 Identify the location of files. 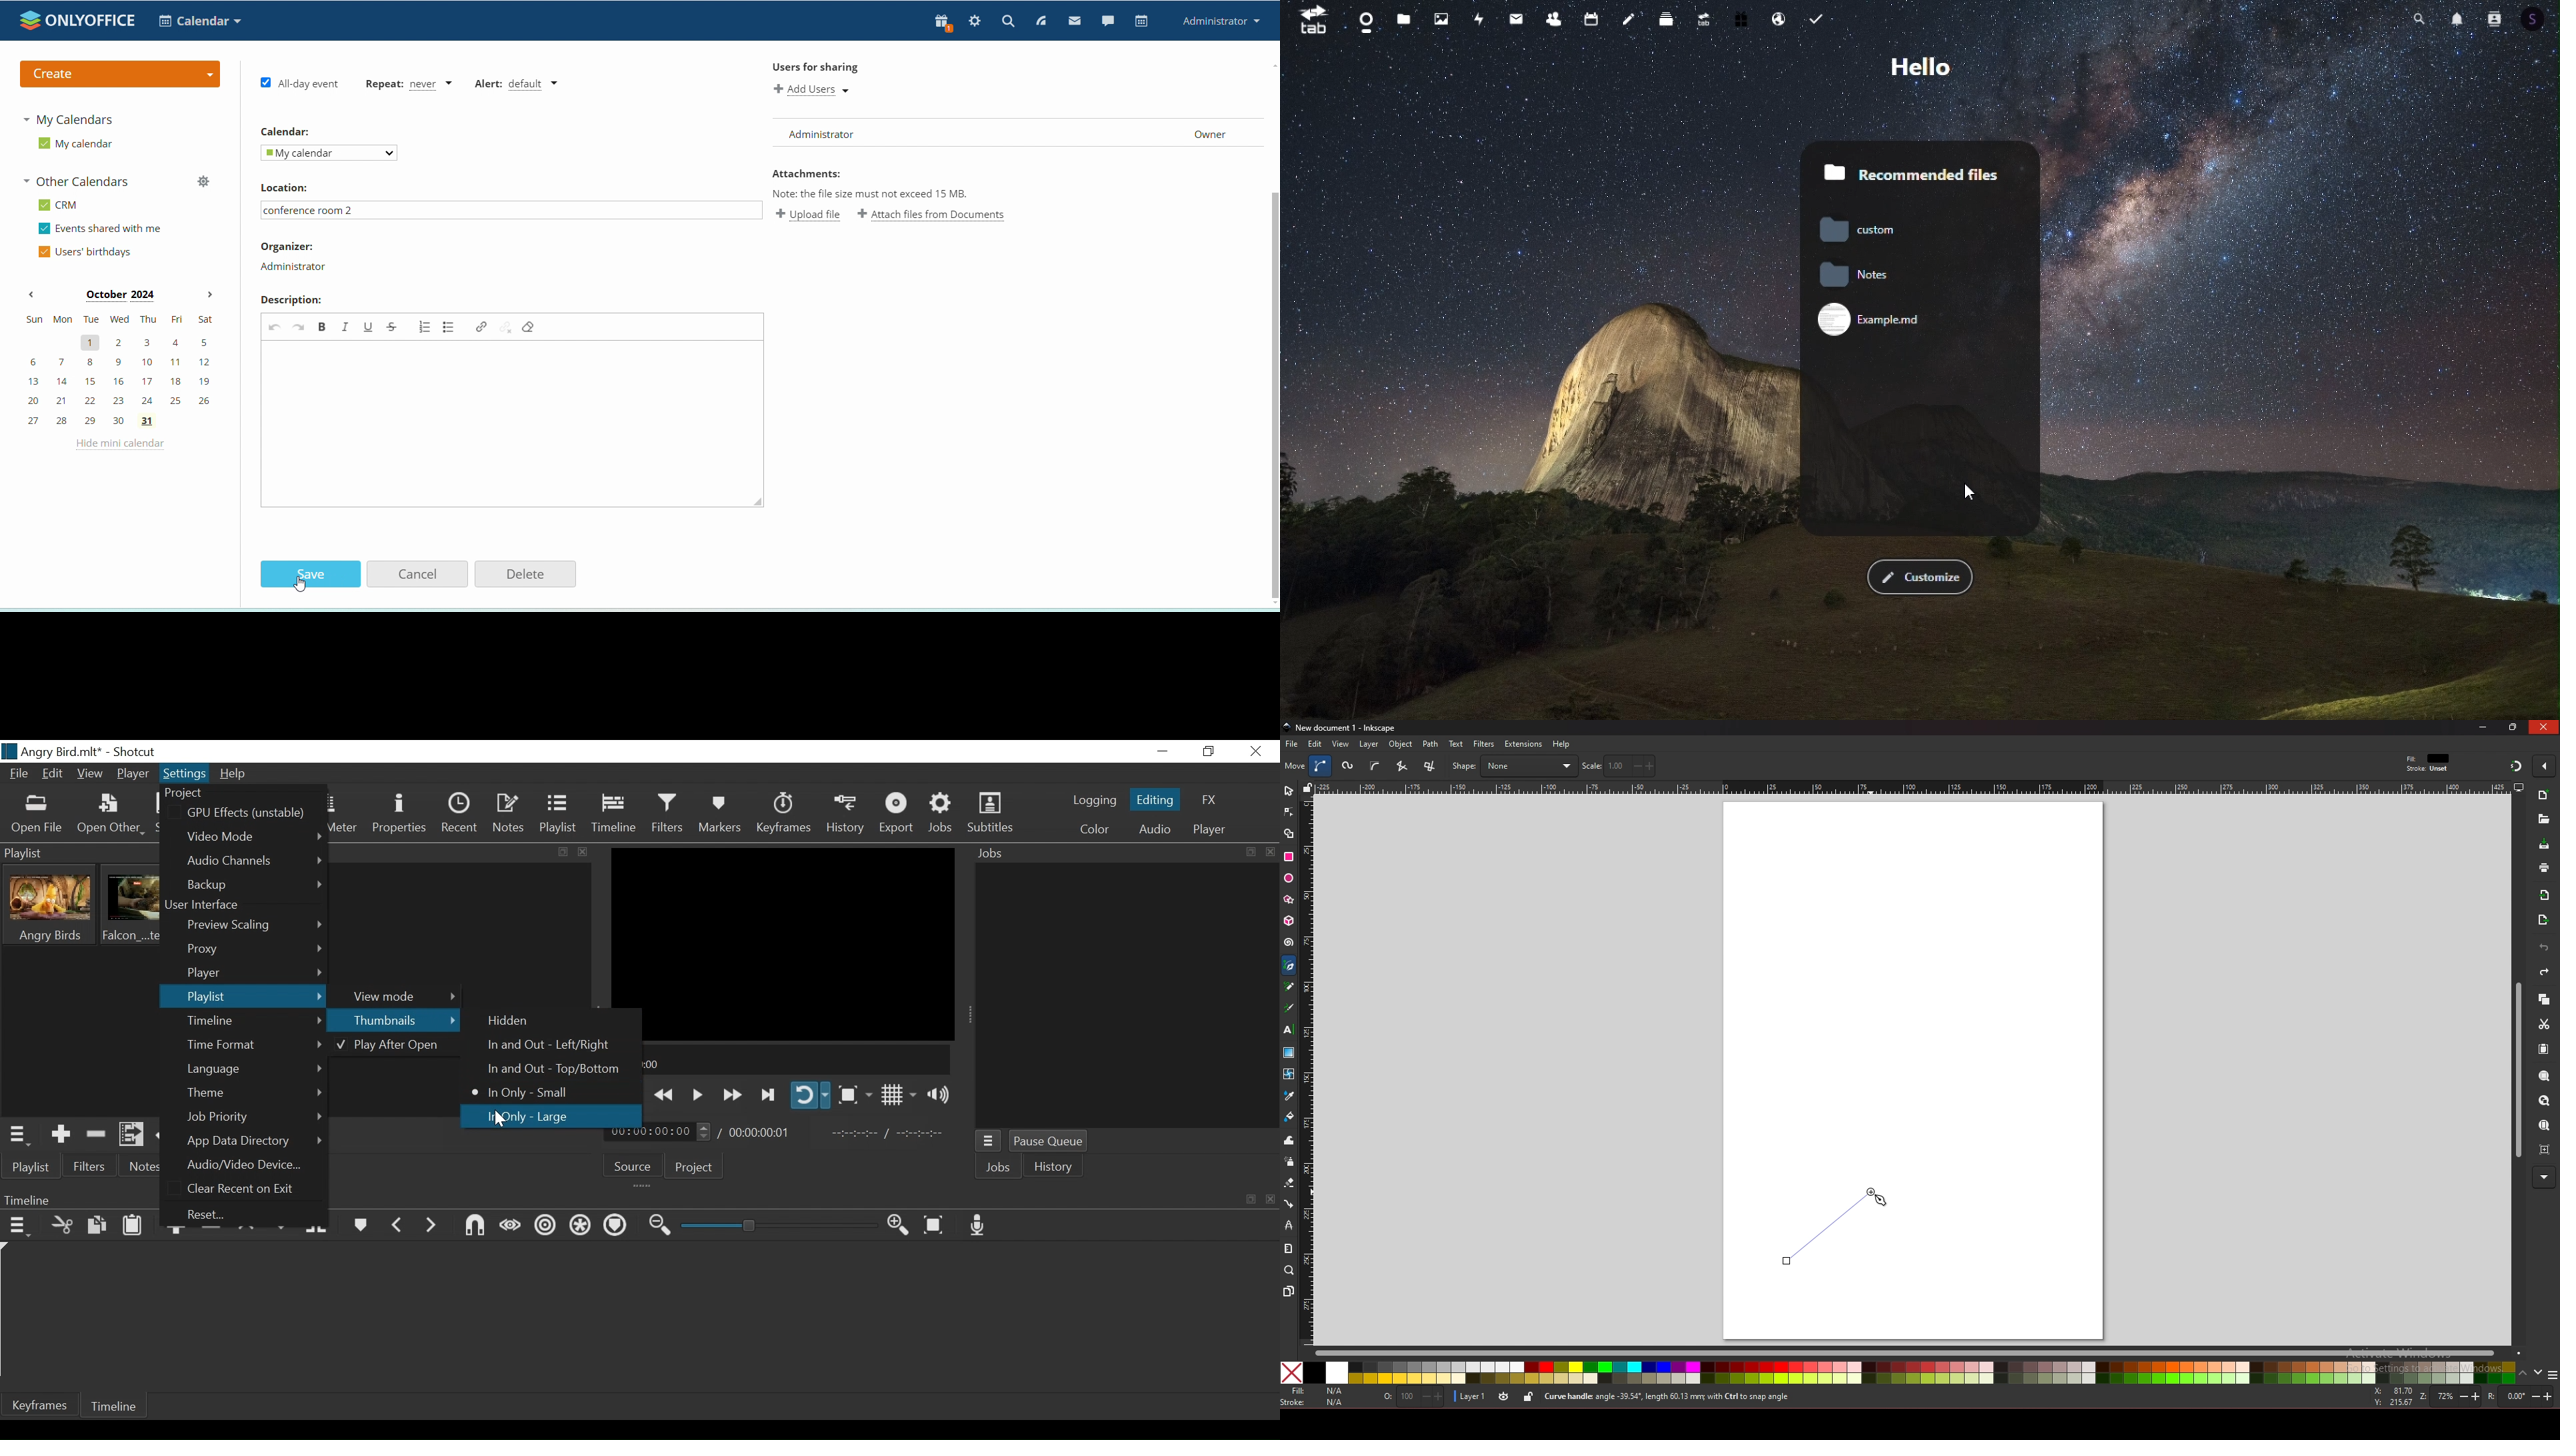
(1403, 19).